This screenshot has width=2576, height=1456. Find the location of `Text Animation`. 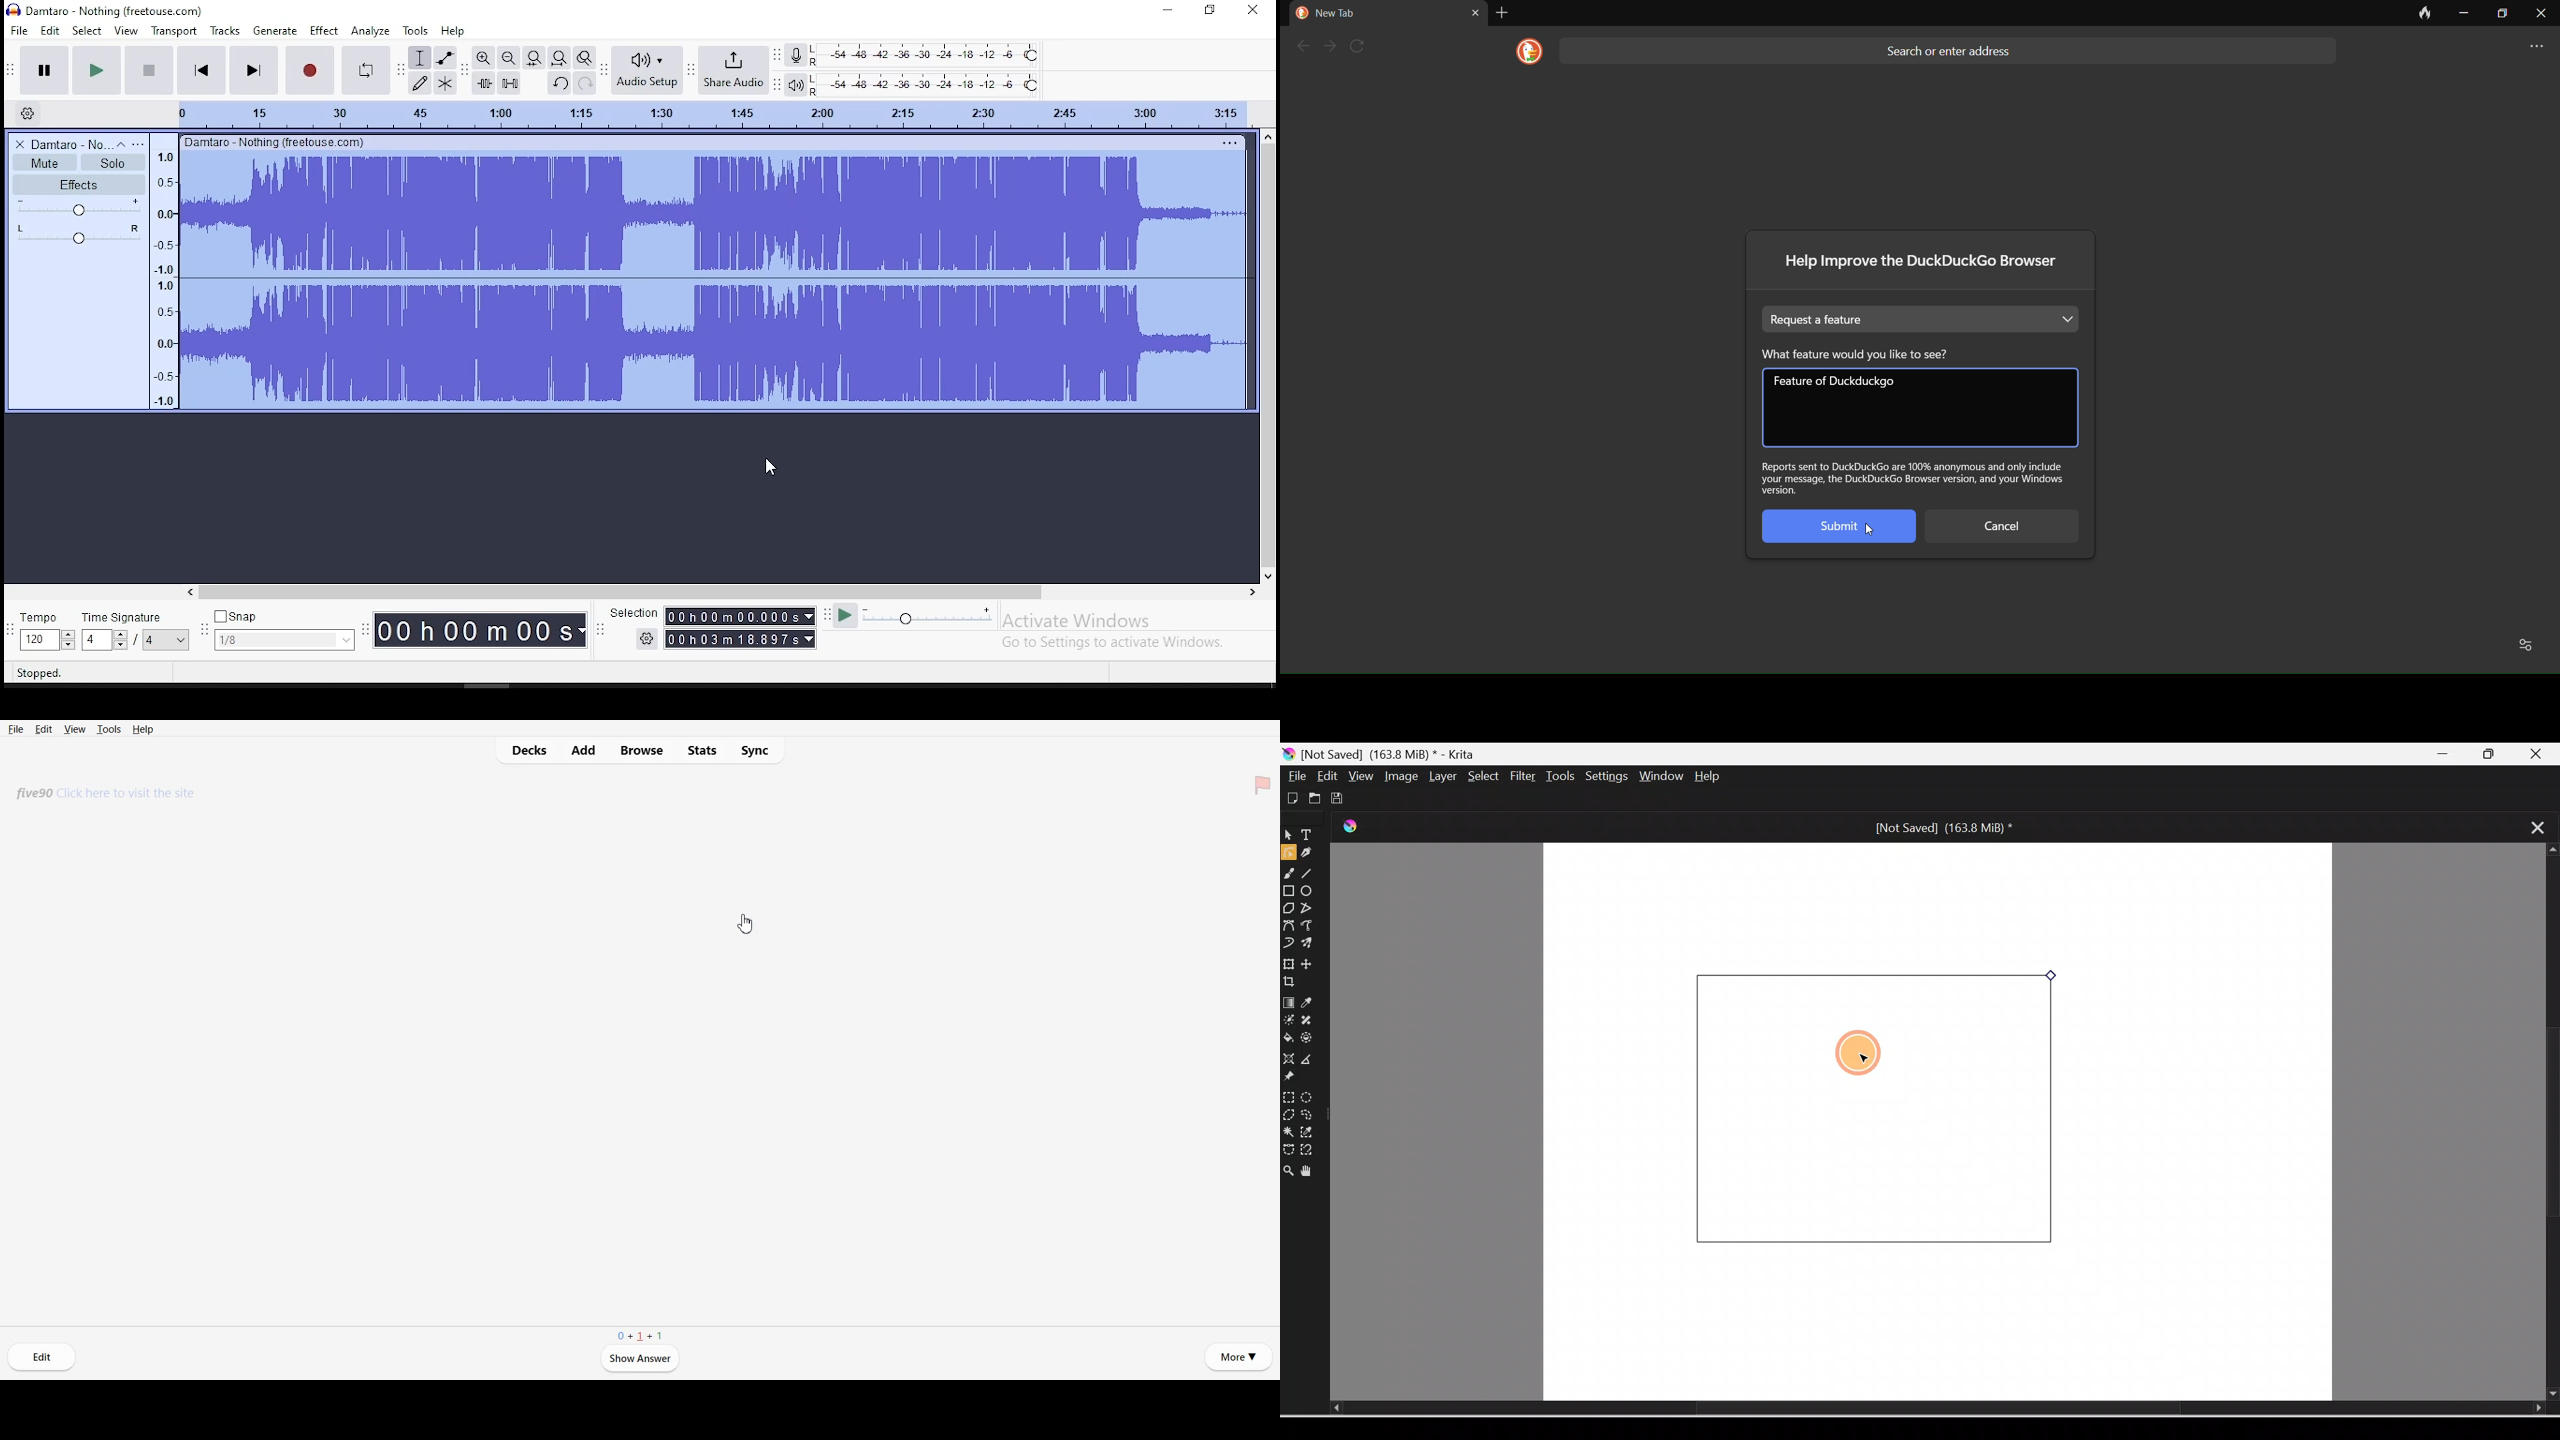

Text Animation is located at coordinates (109, 795).